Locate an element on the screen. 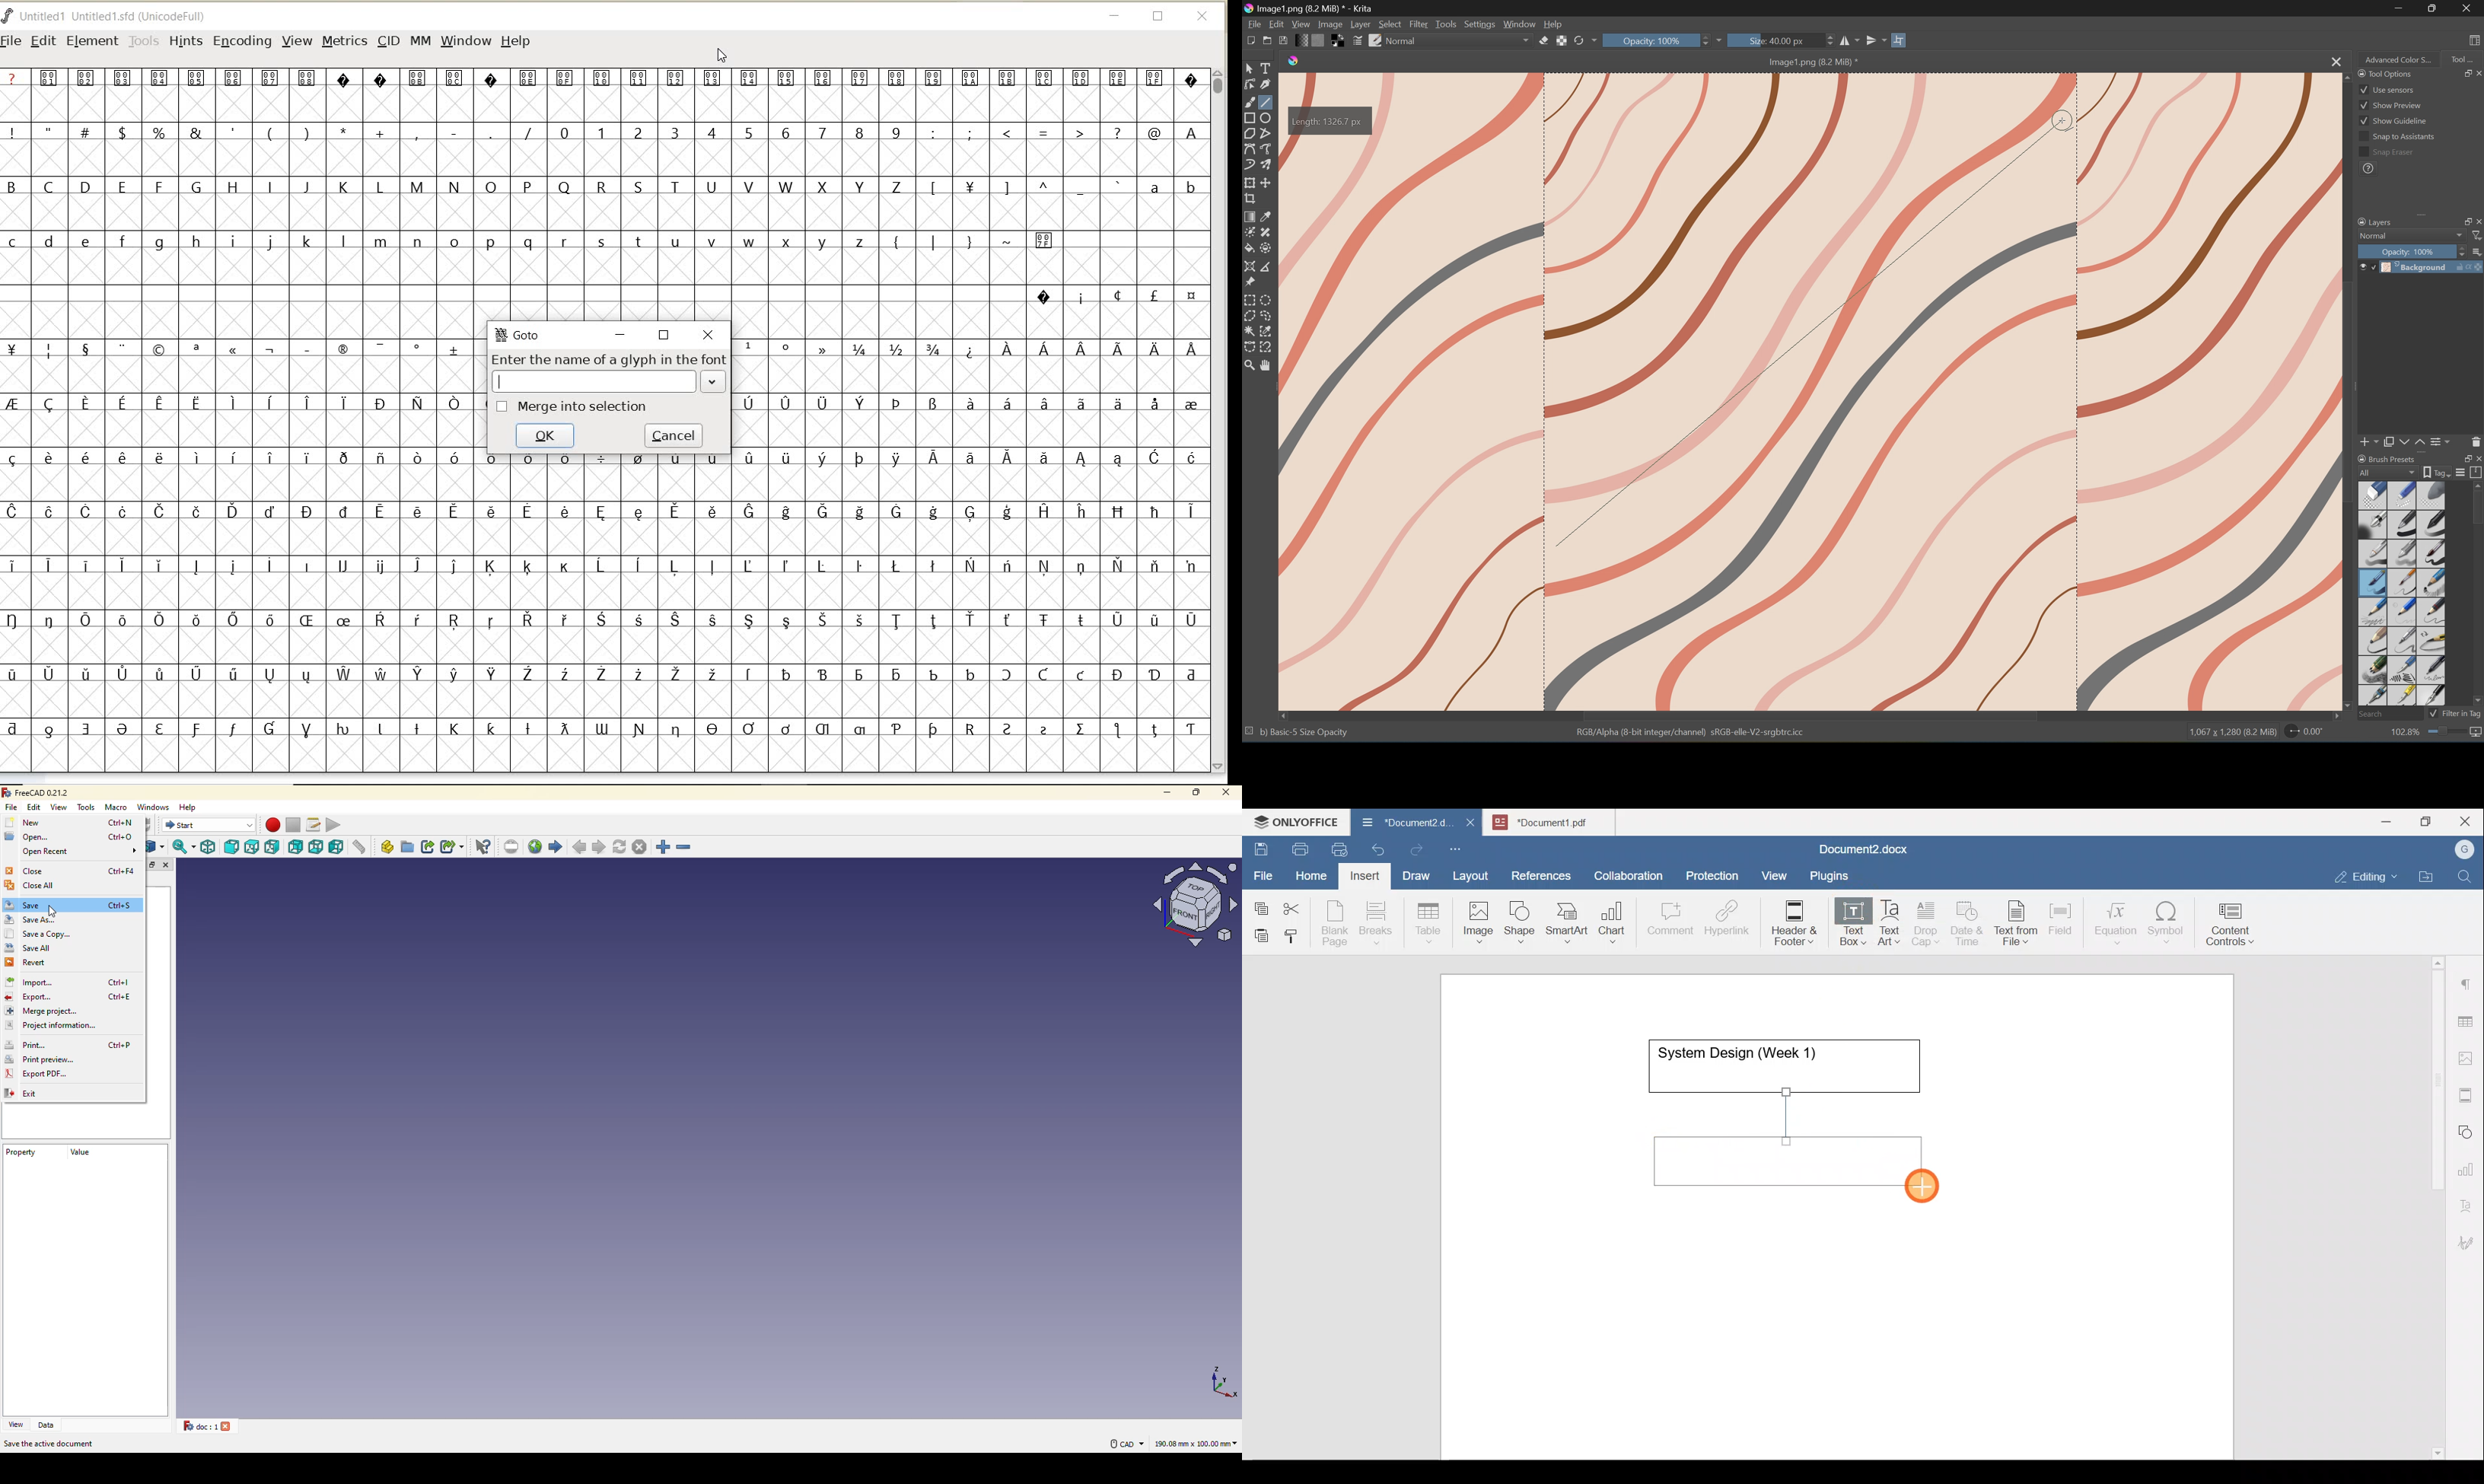 The height and width of the screenshot is (1484, 2492). ? is located at coordinates (2368, 169).